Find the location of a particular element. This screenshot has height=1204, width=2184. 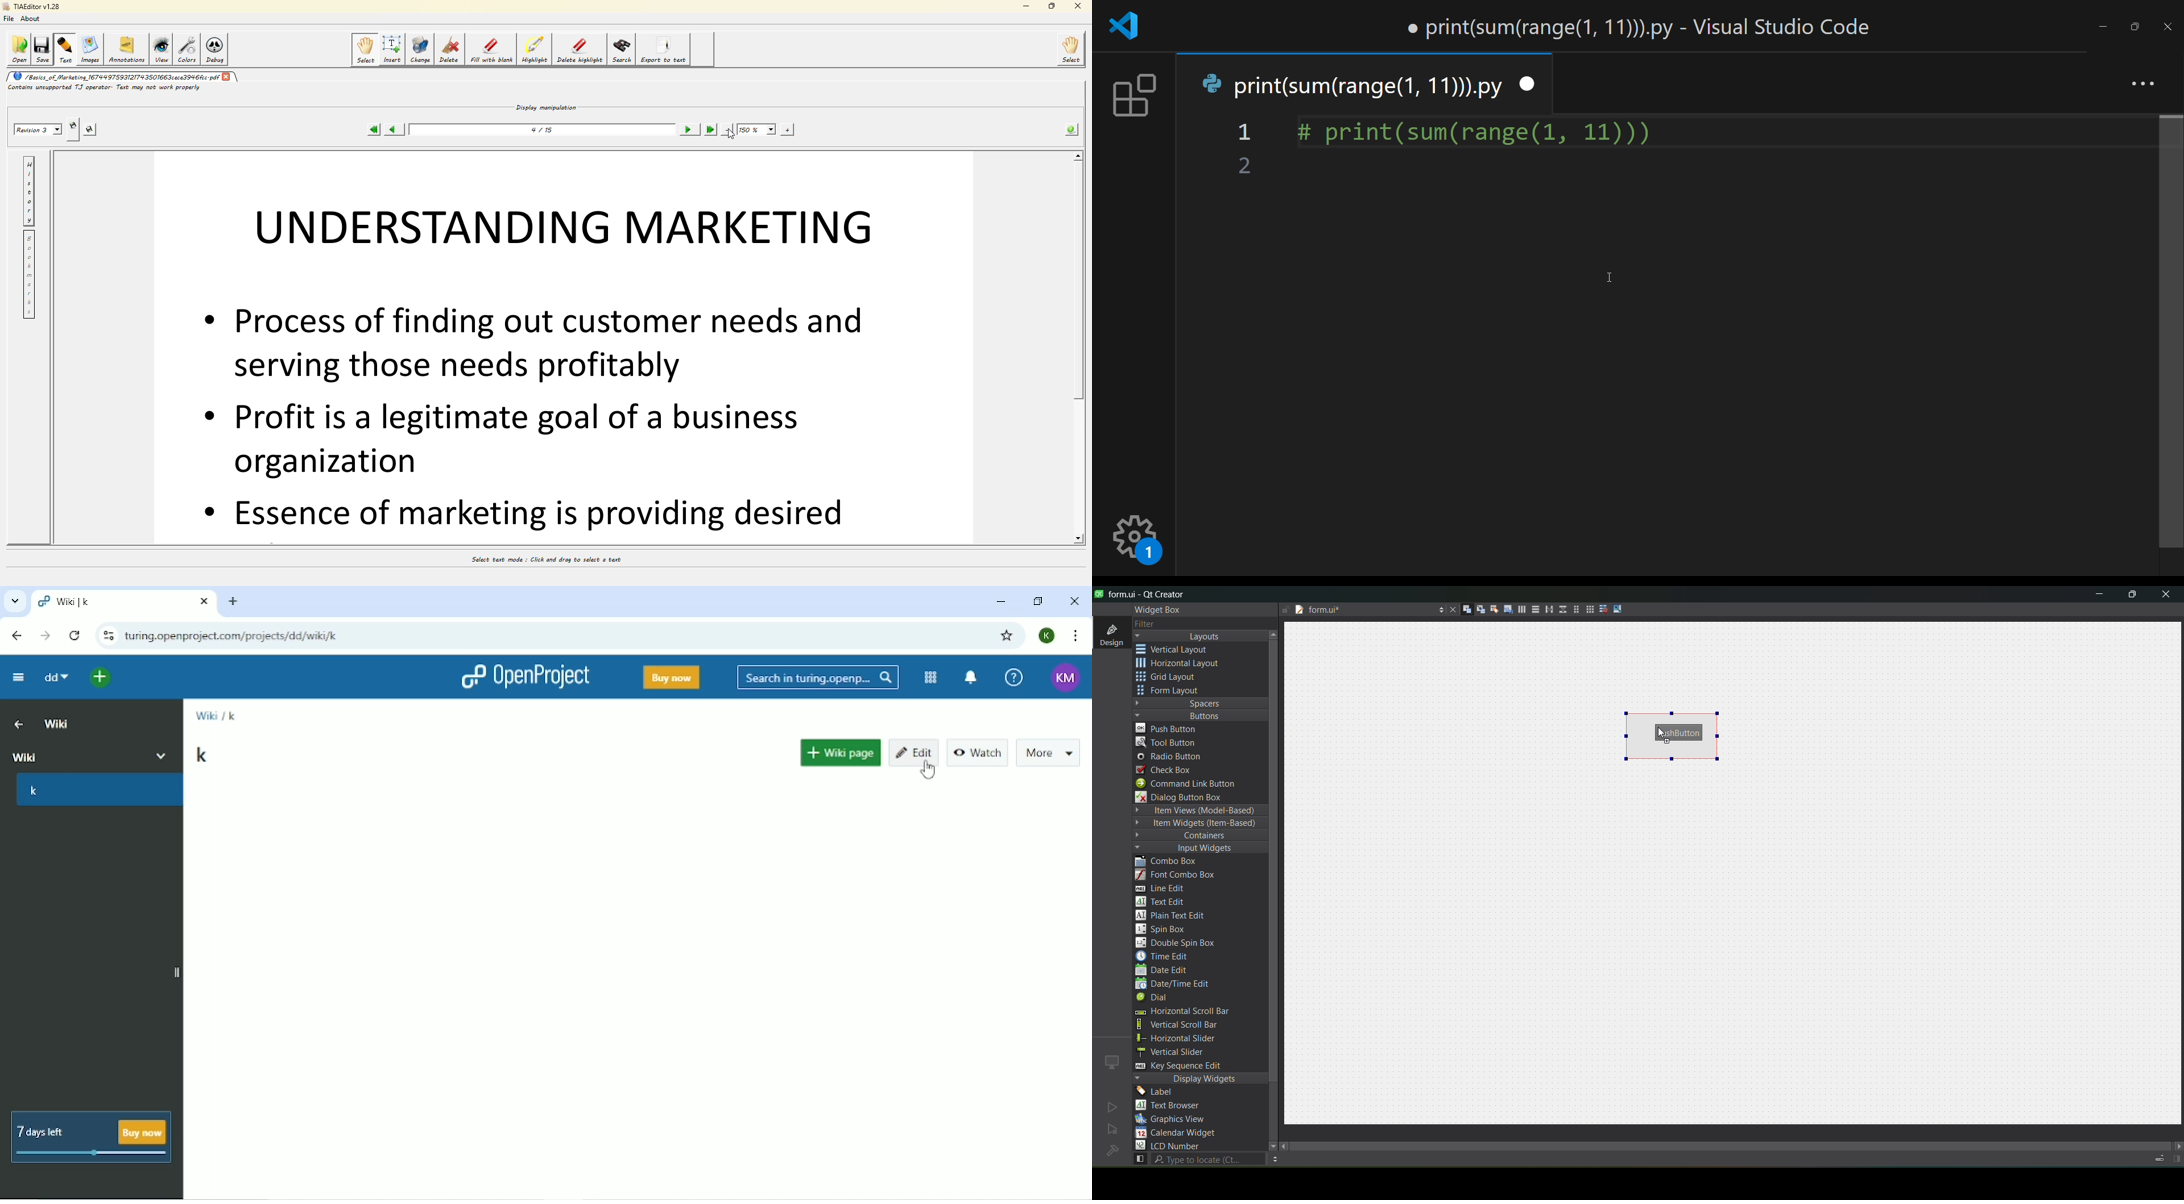

file is writable is located at coordinates (1285, 610).